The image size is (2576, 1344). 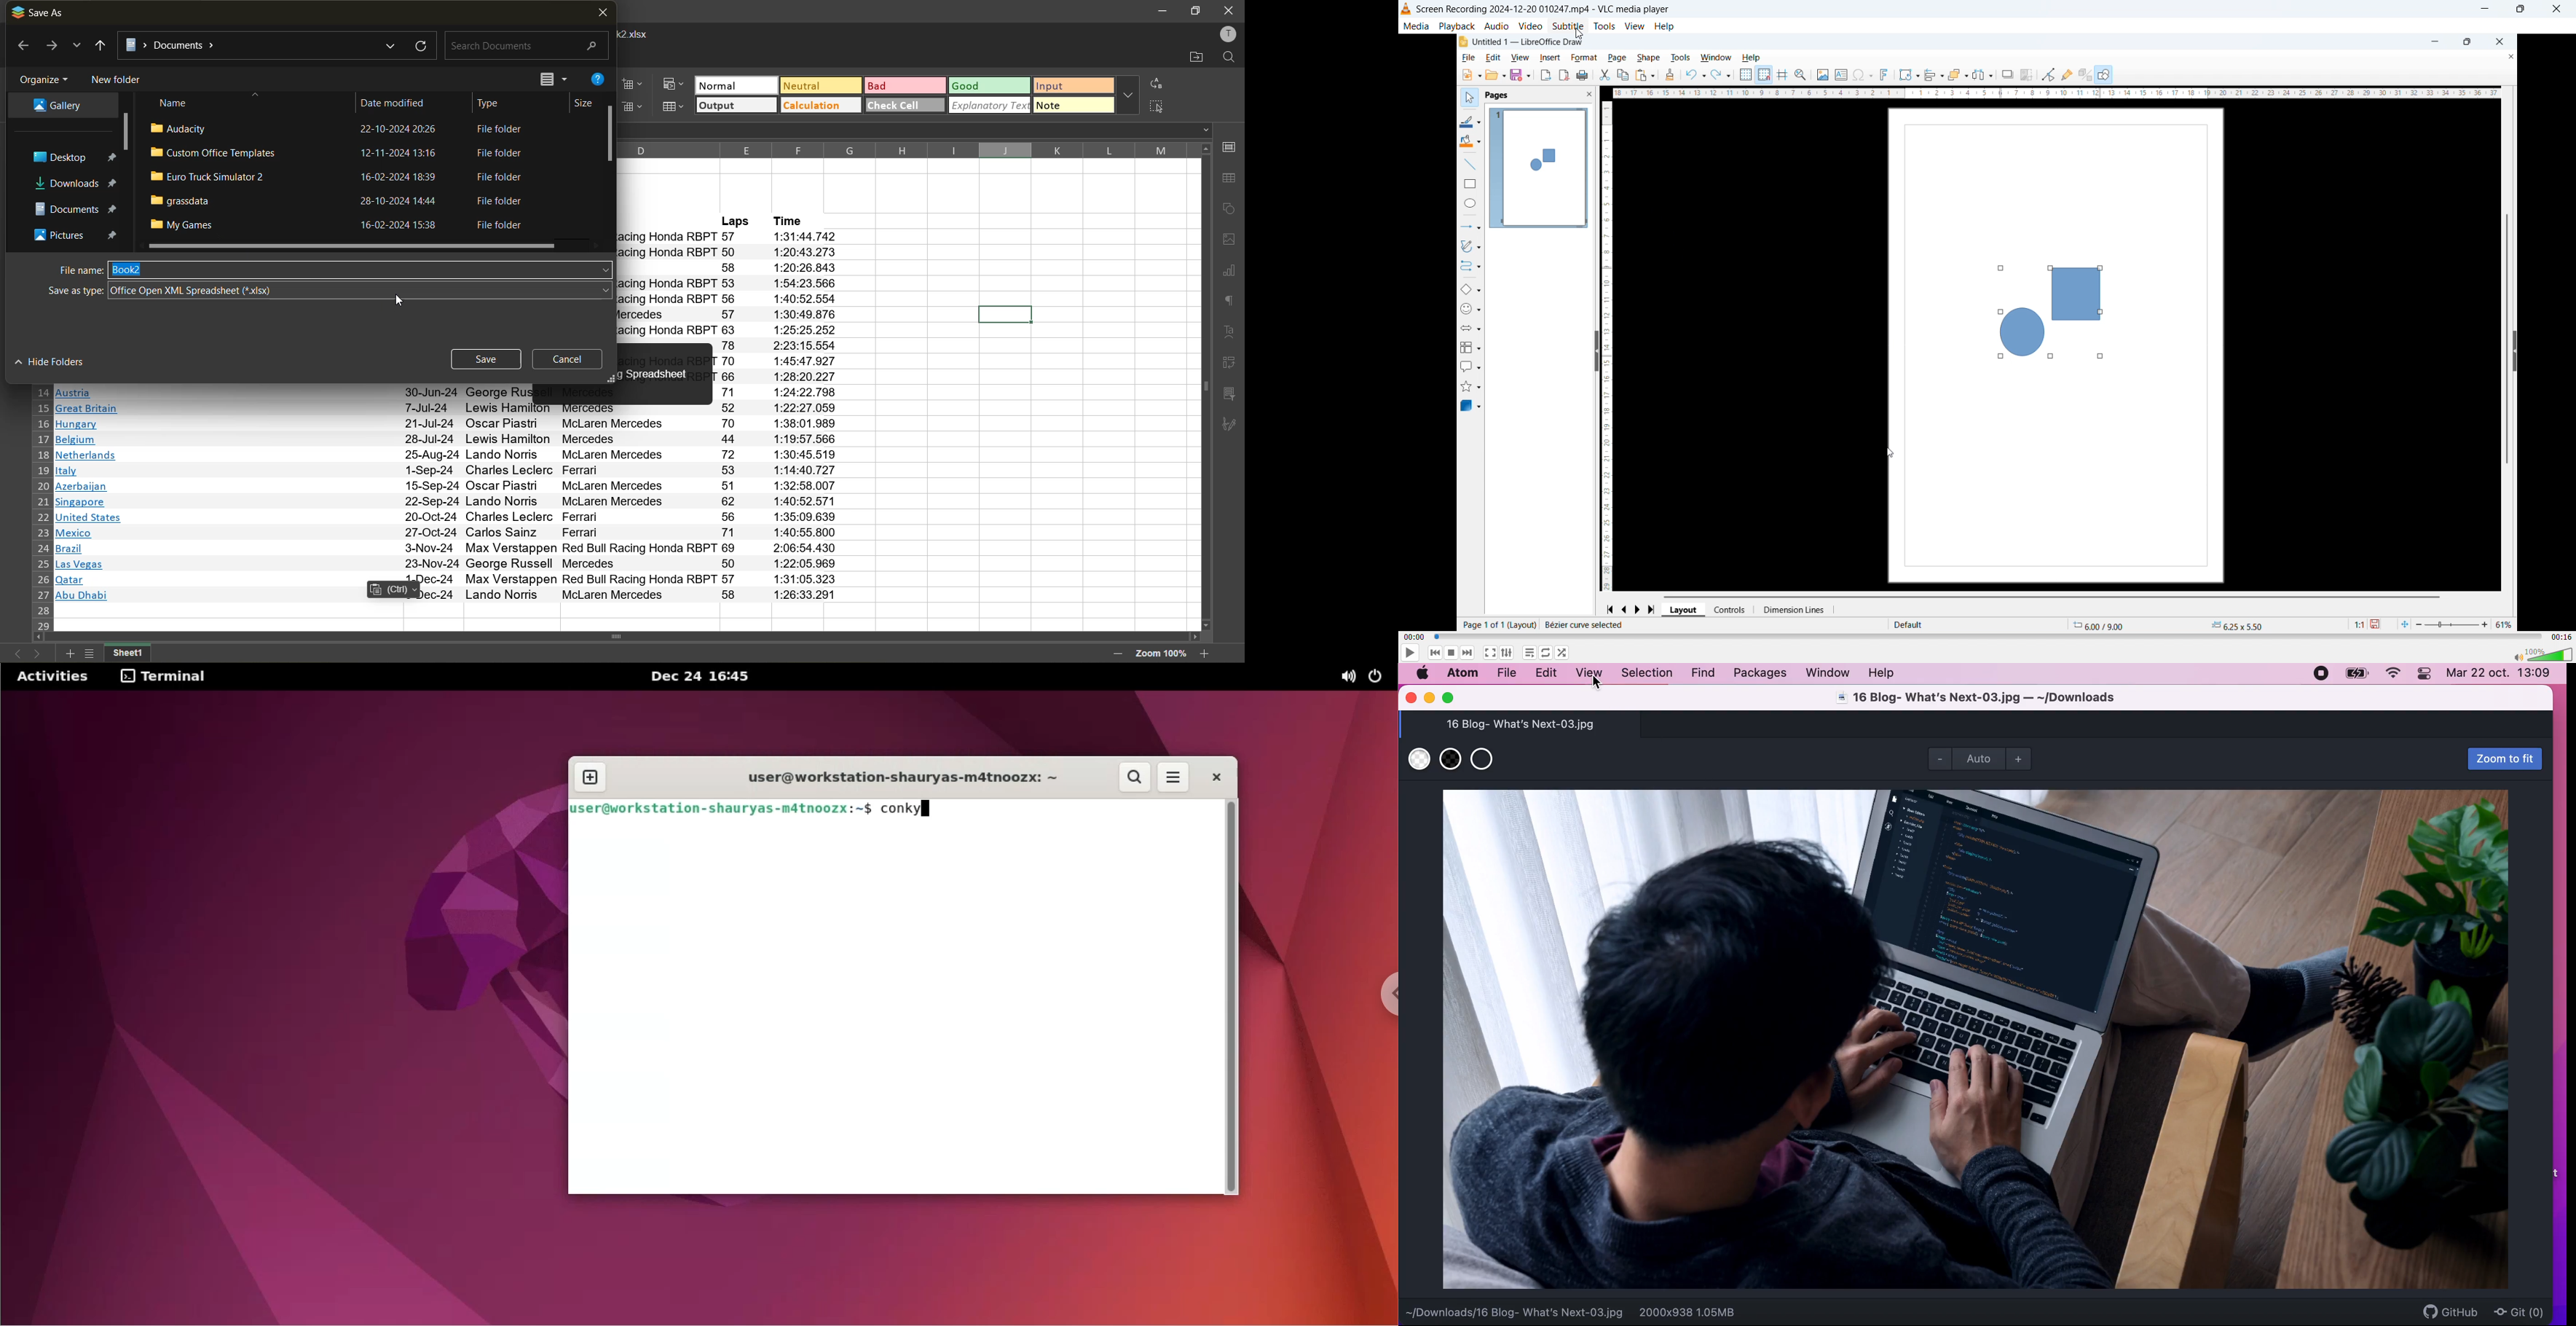 What do you see at coordinates (1229, 303) in the screenshot?
I see `paragraph` at bounding box center [1229, 303].